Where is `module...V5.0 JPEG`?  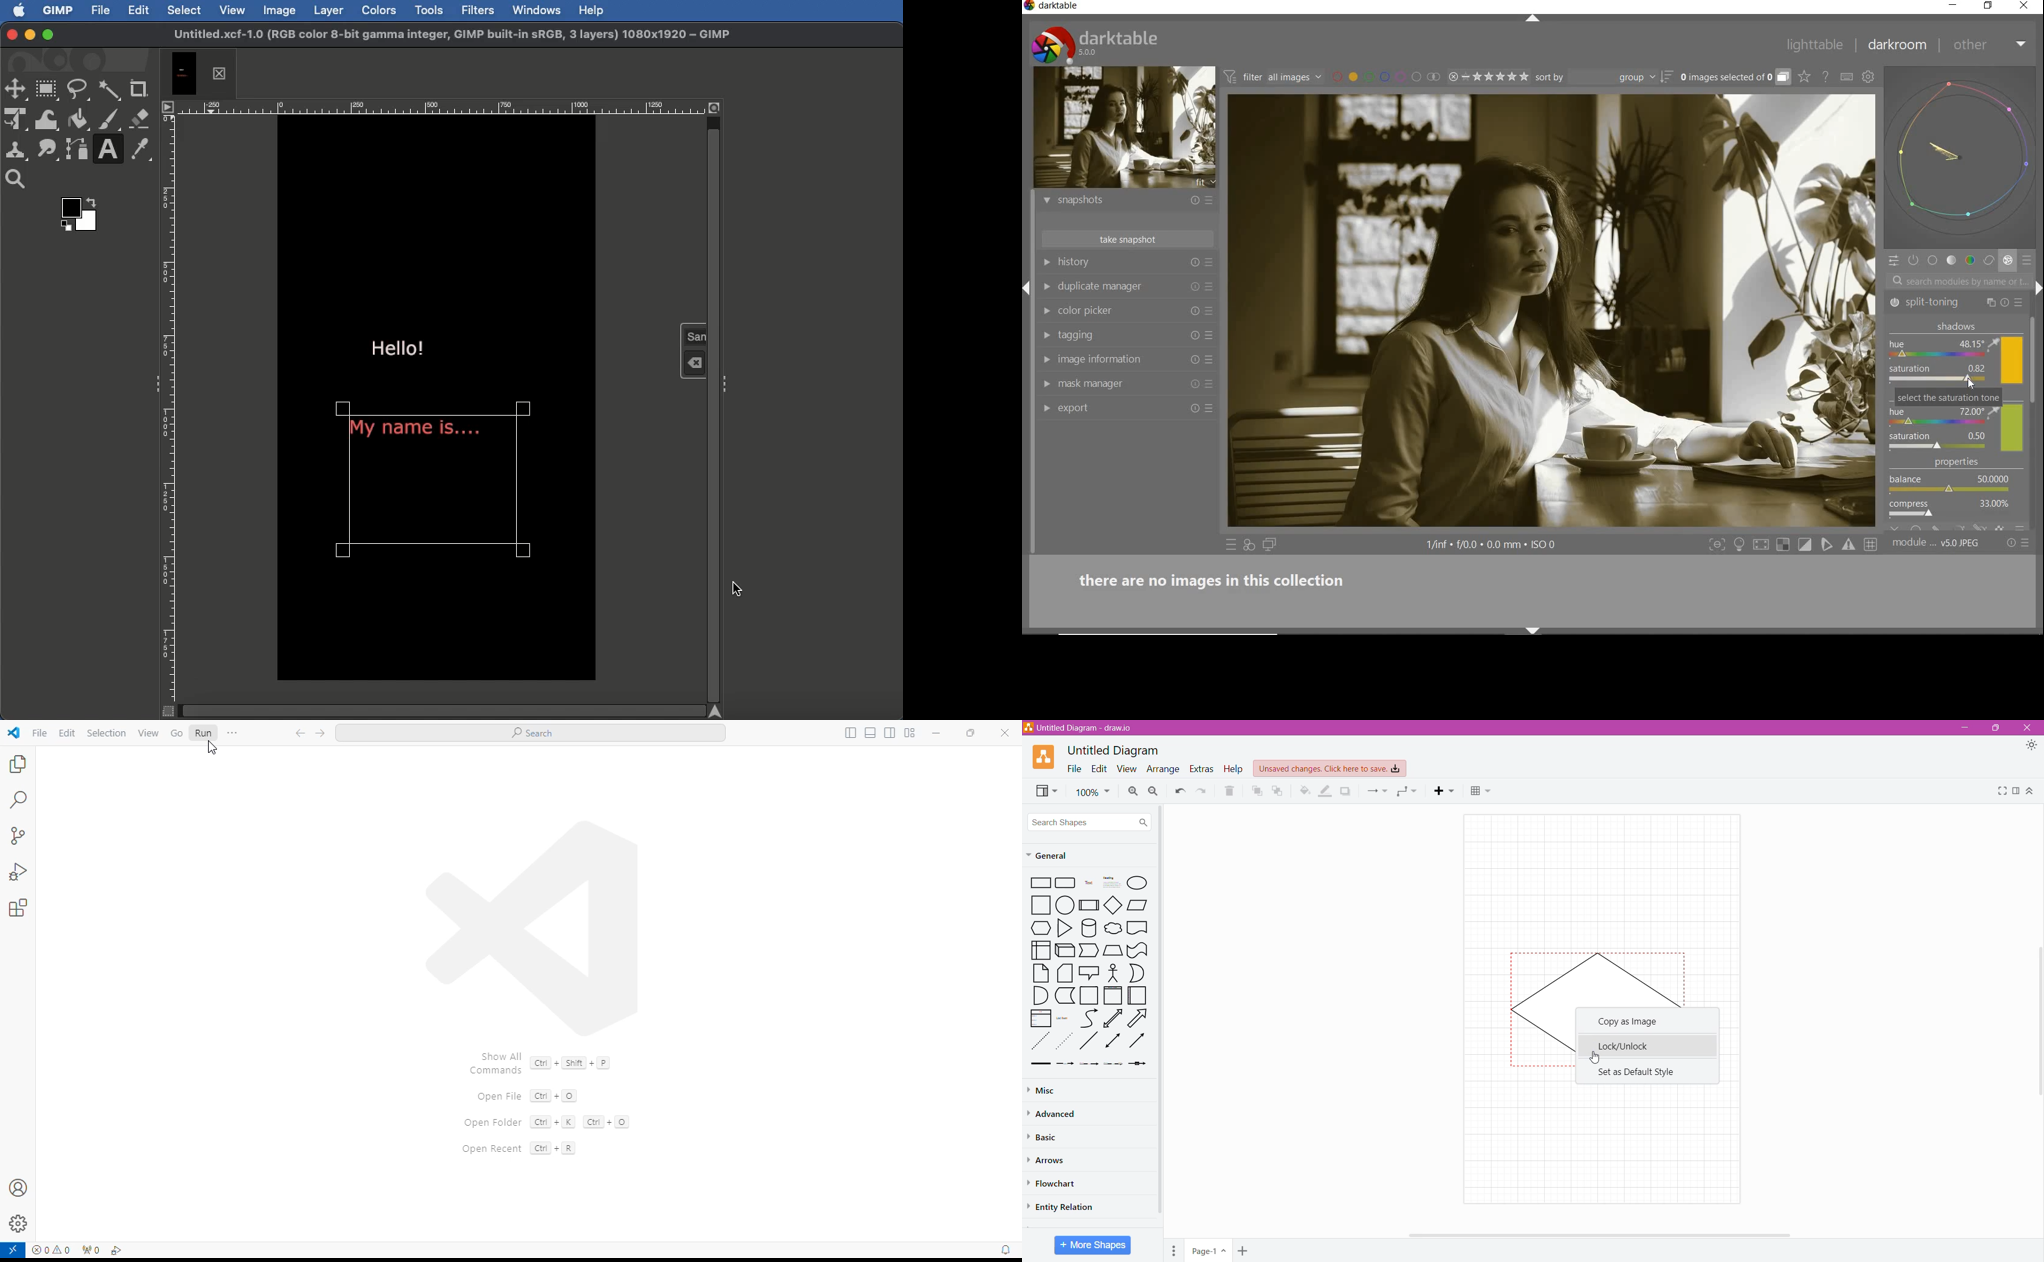 module...V5.0 JPEG is located at coordinates (1937, 543).